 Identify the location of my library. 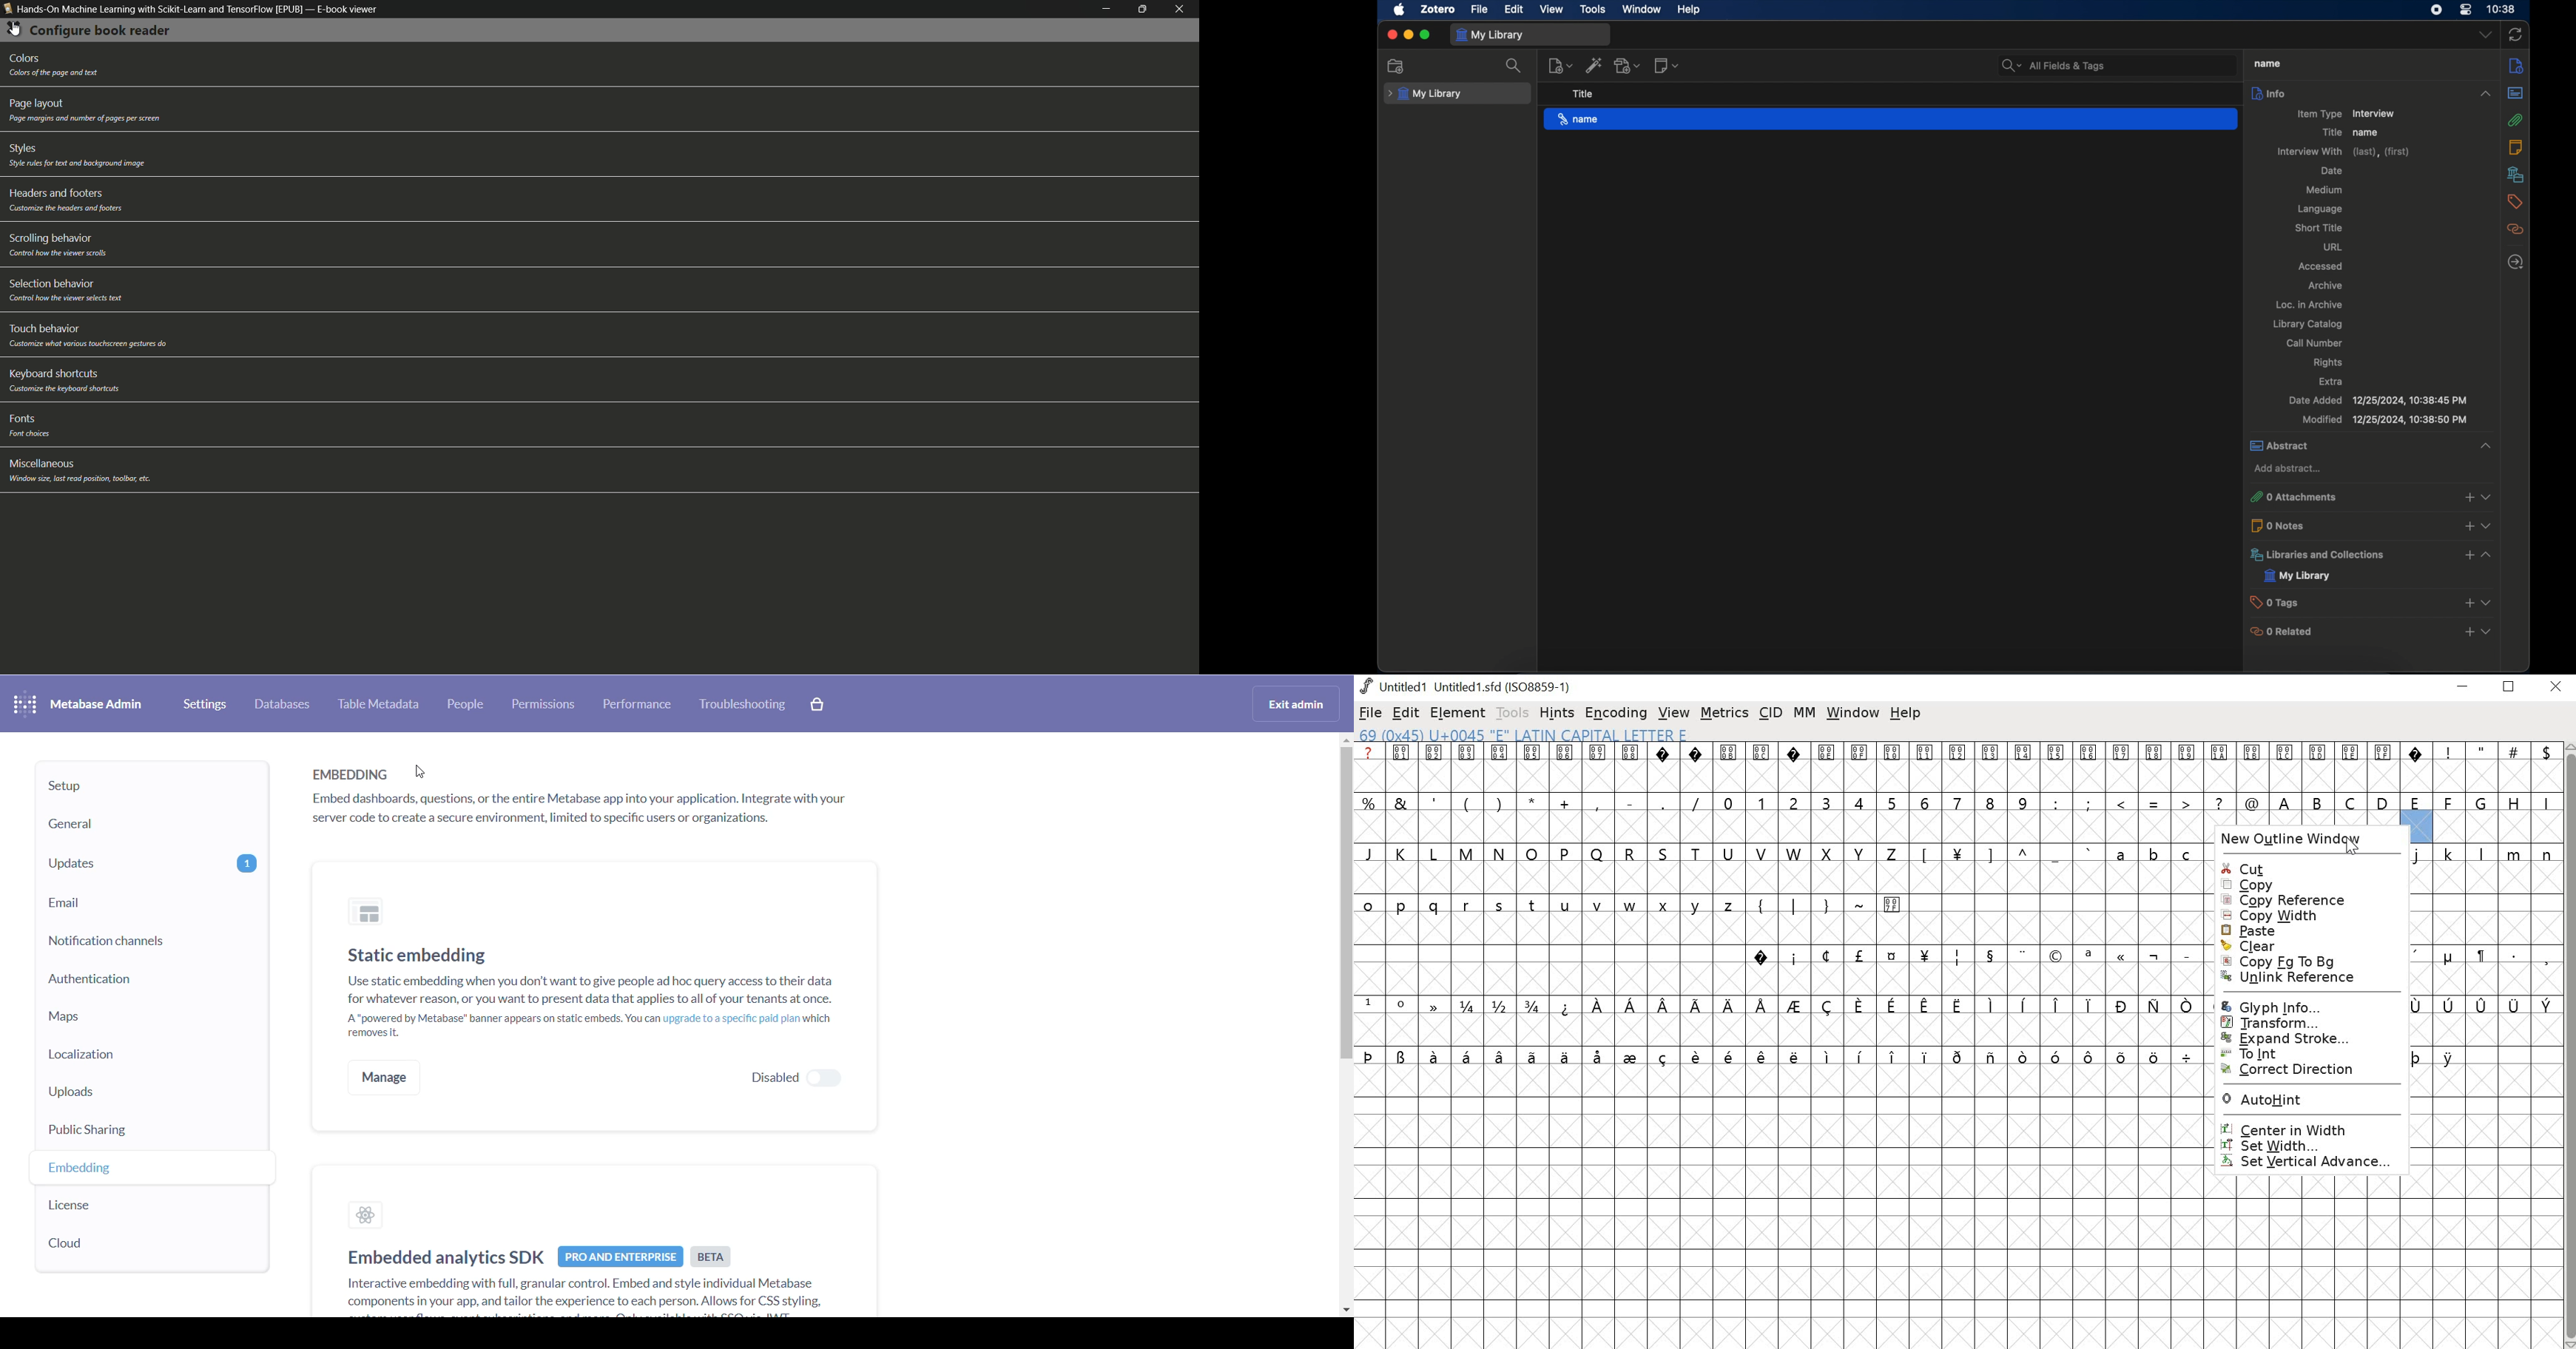
(1425, 94).